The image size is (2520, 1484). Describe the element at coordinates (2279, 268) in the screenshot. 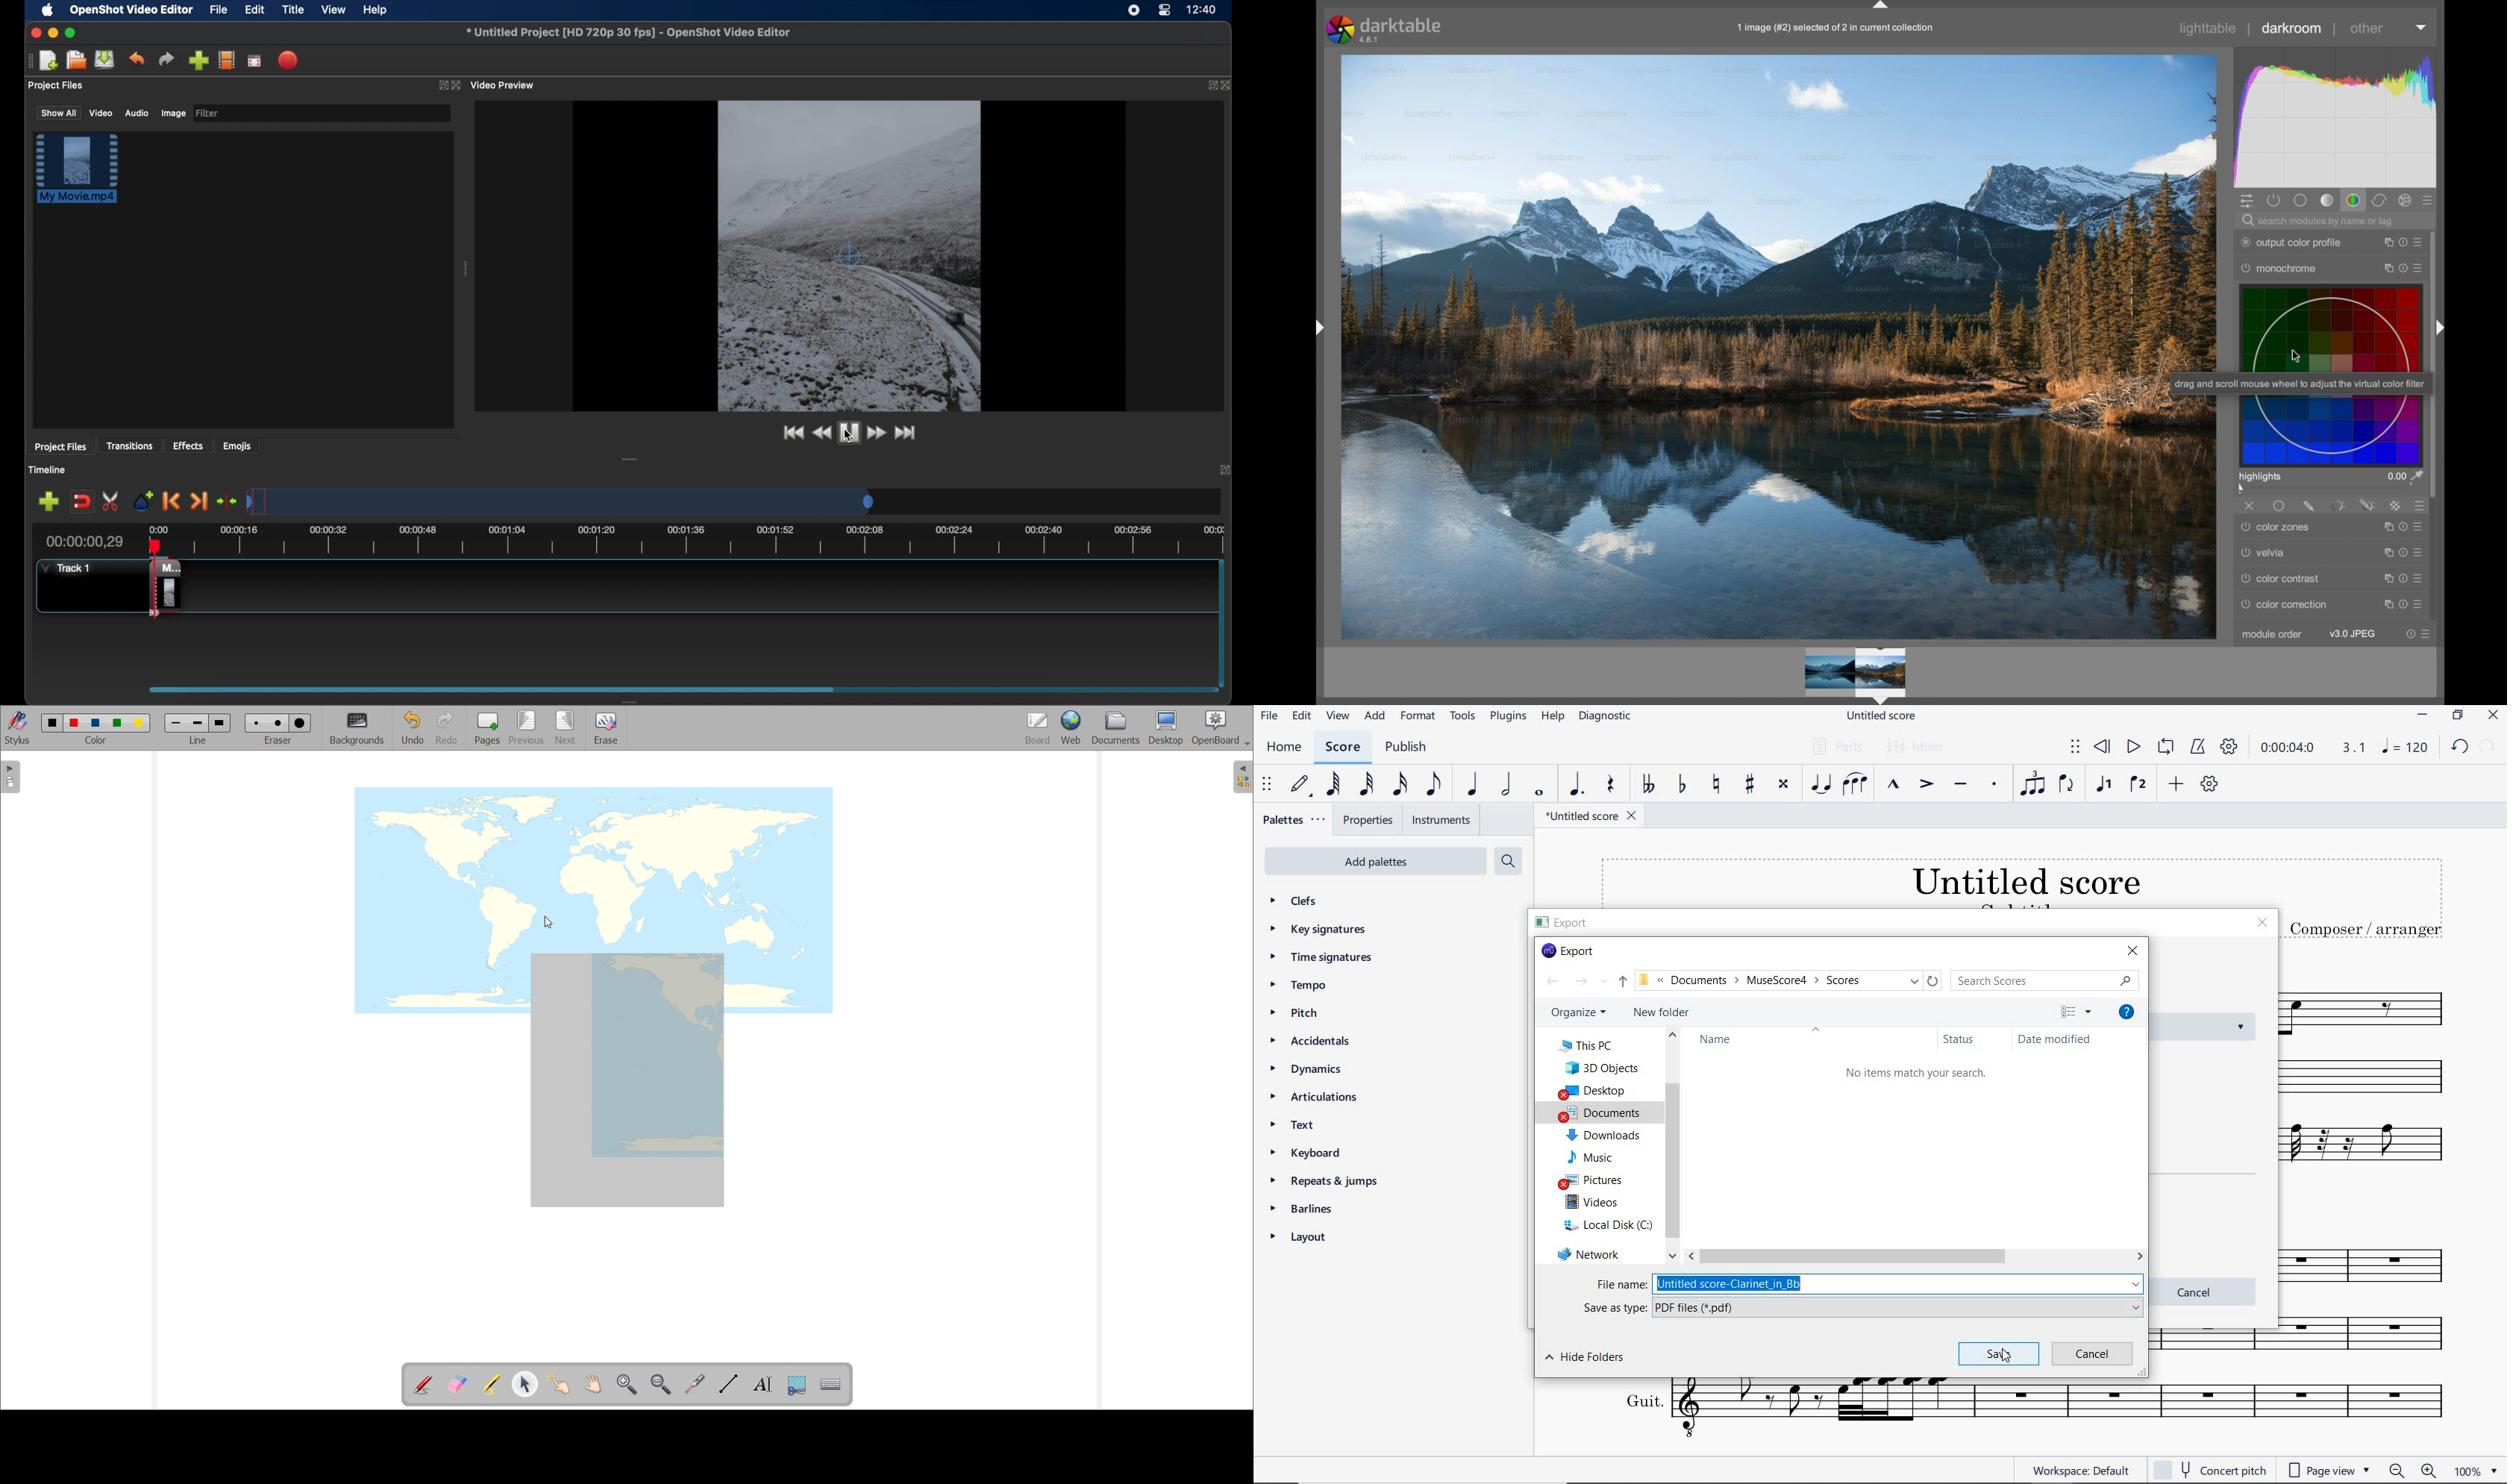

I see `monochrome` at that location.